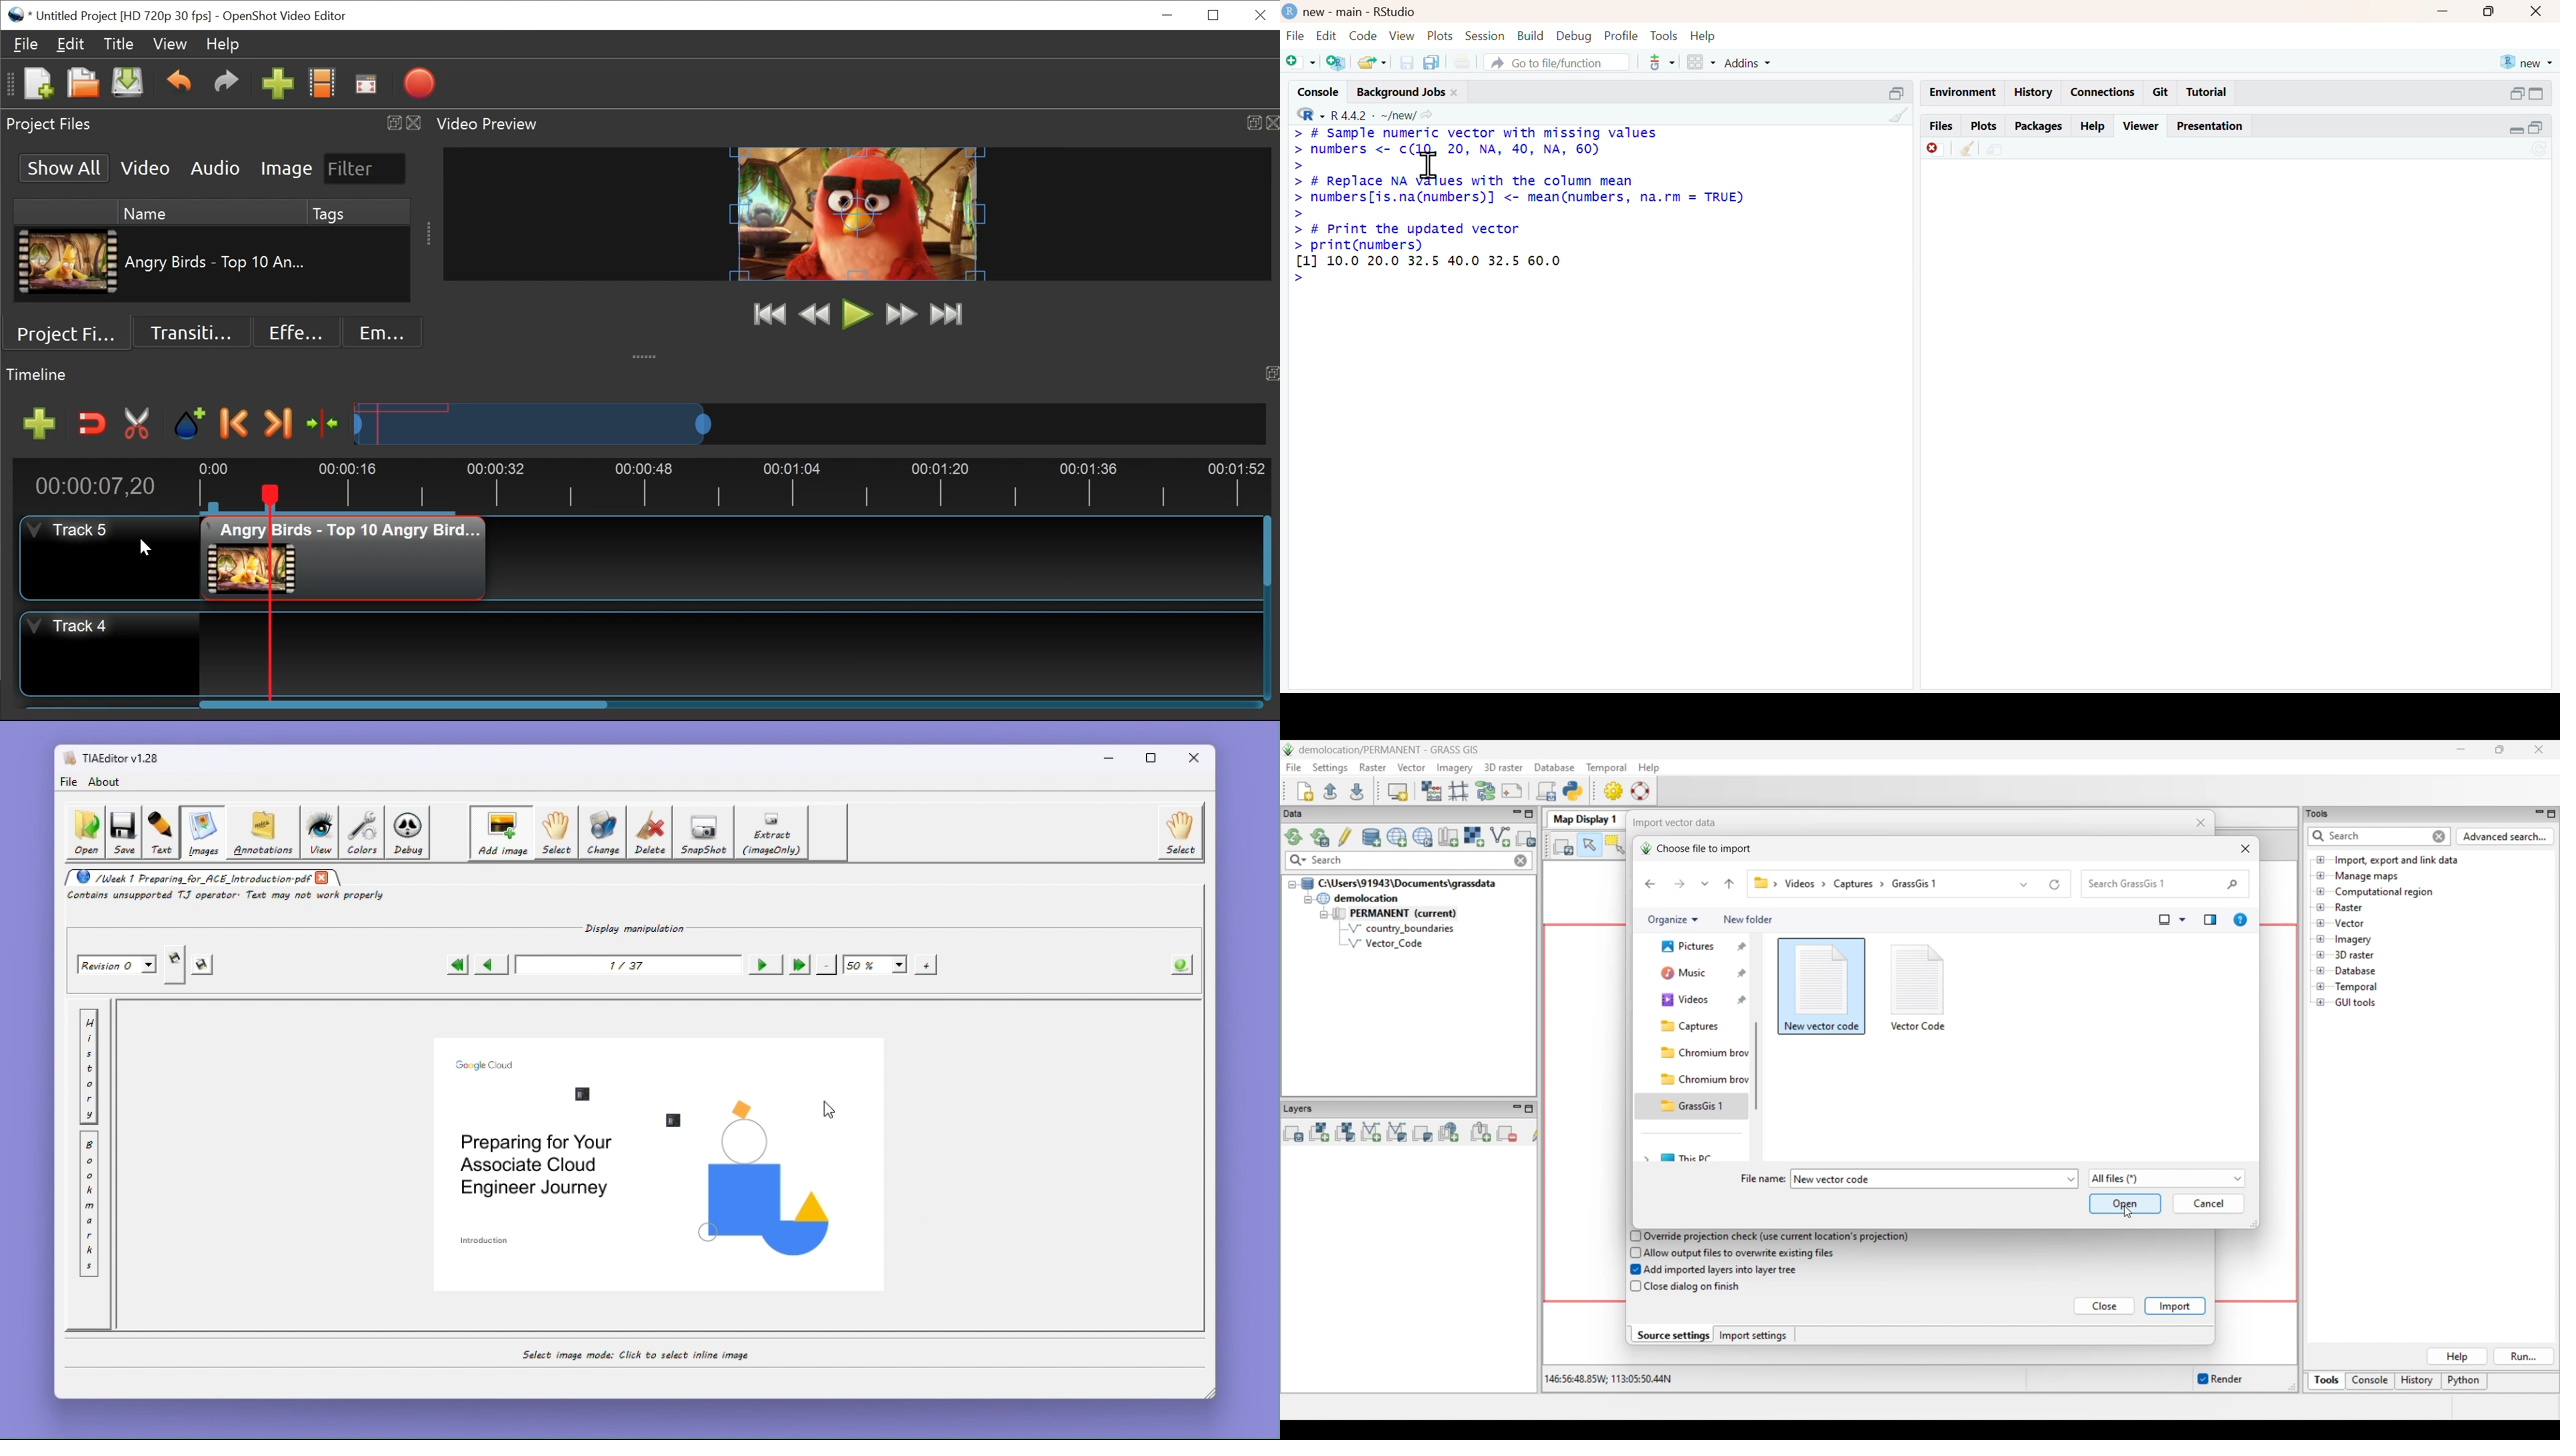  I want to click on code, so click(1364, 35).